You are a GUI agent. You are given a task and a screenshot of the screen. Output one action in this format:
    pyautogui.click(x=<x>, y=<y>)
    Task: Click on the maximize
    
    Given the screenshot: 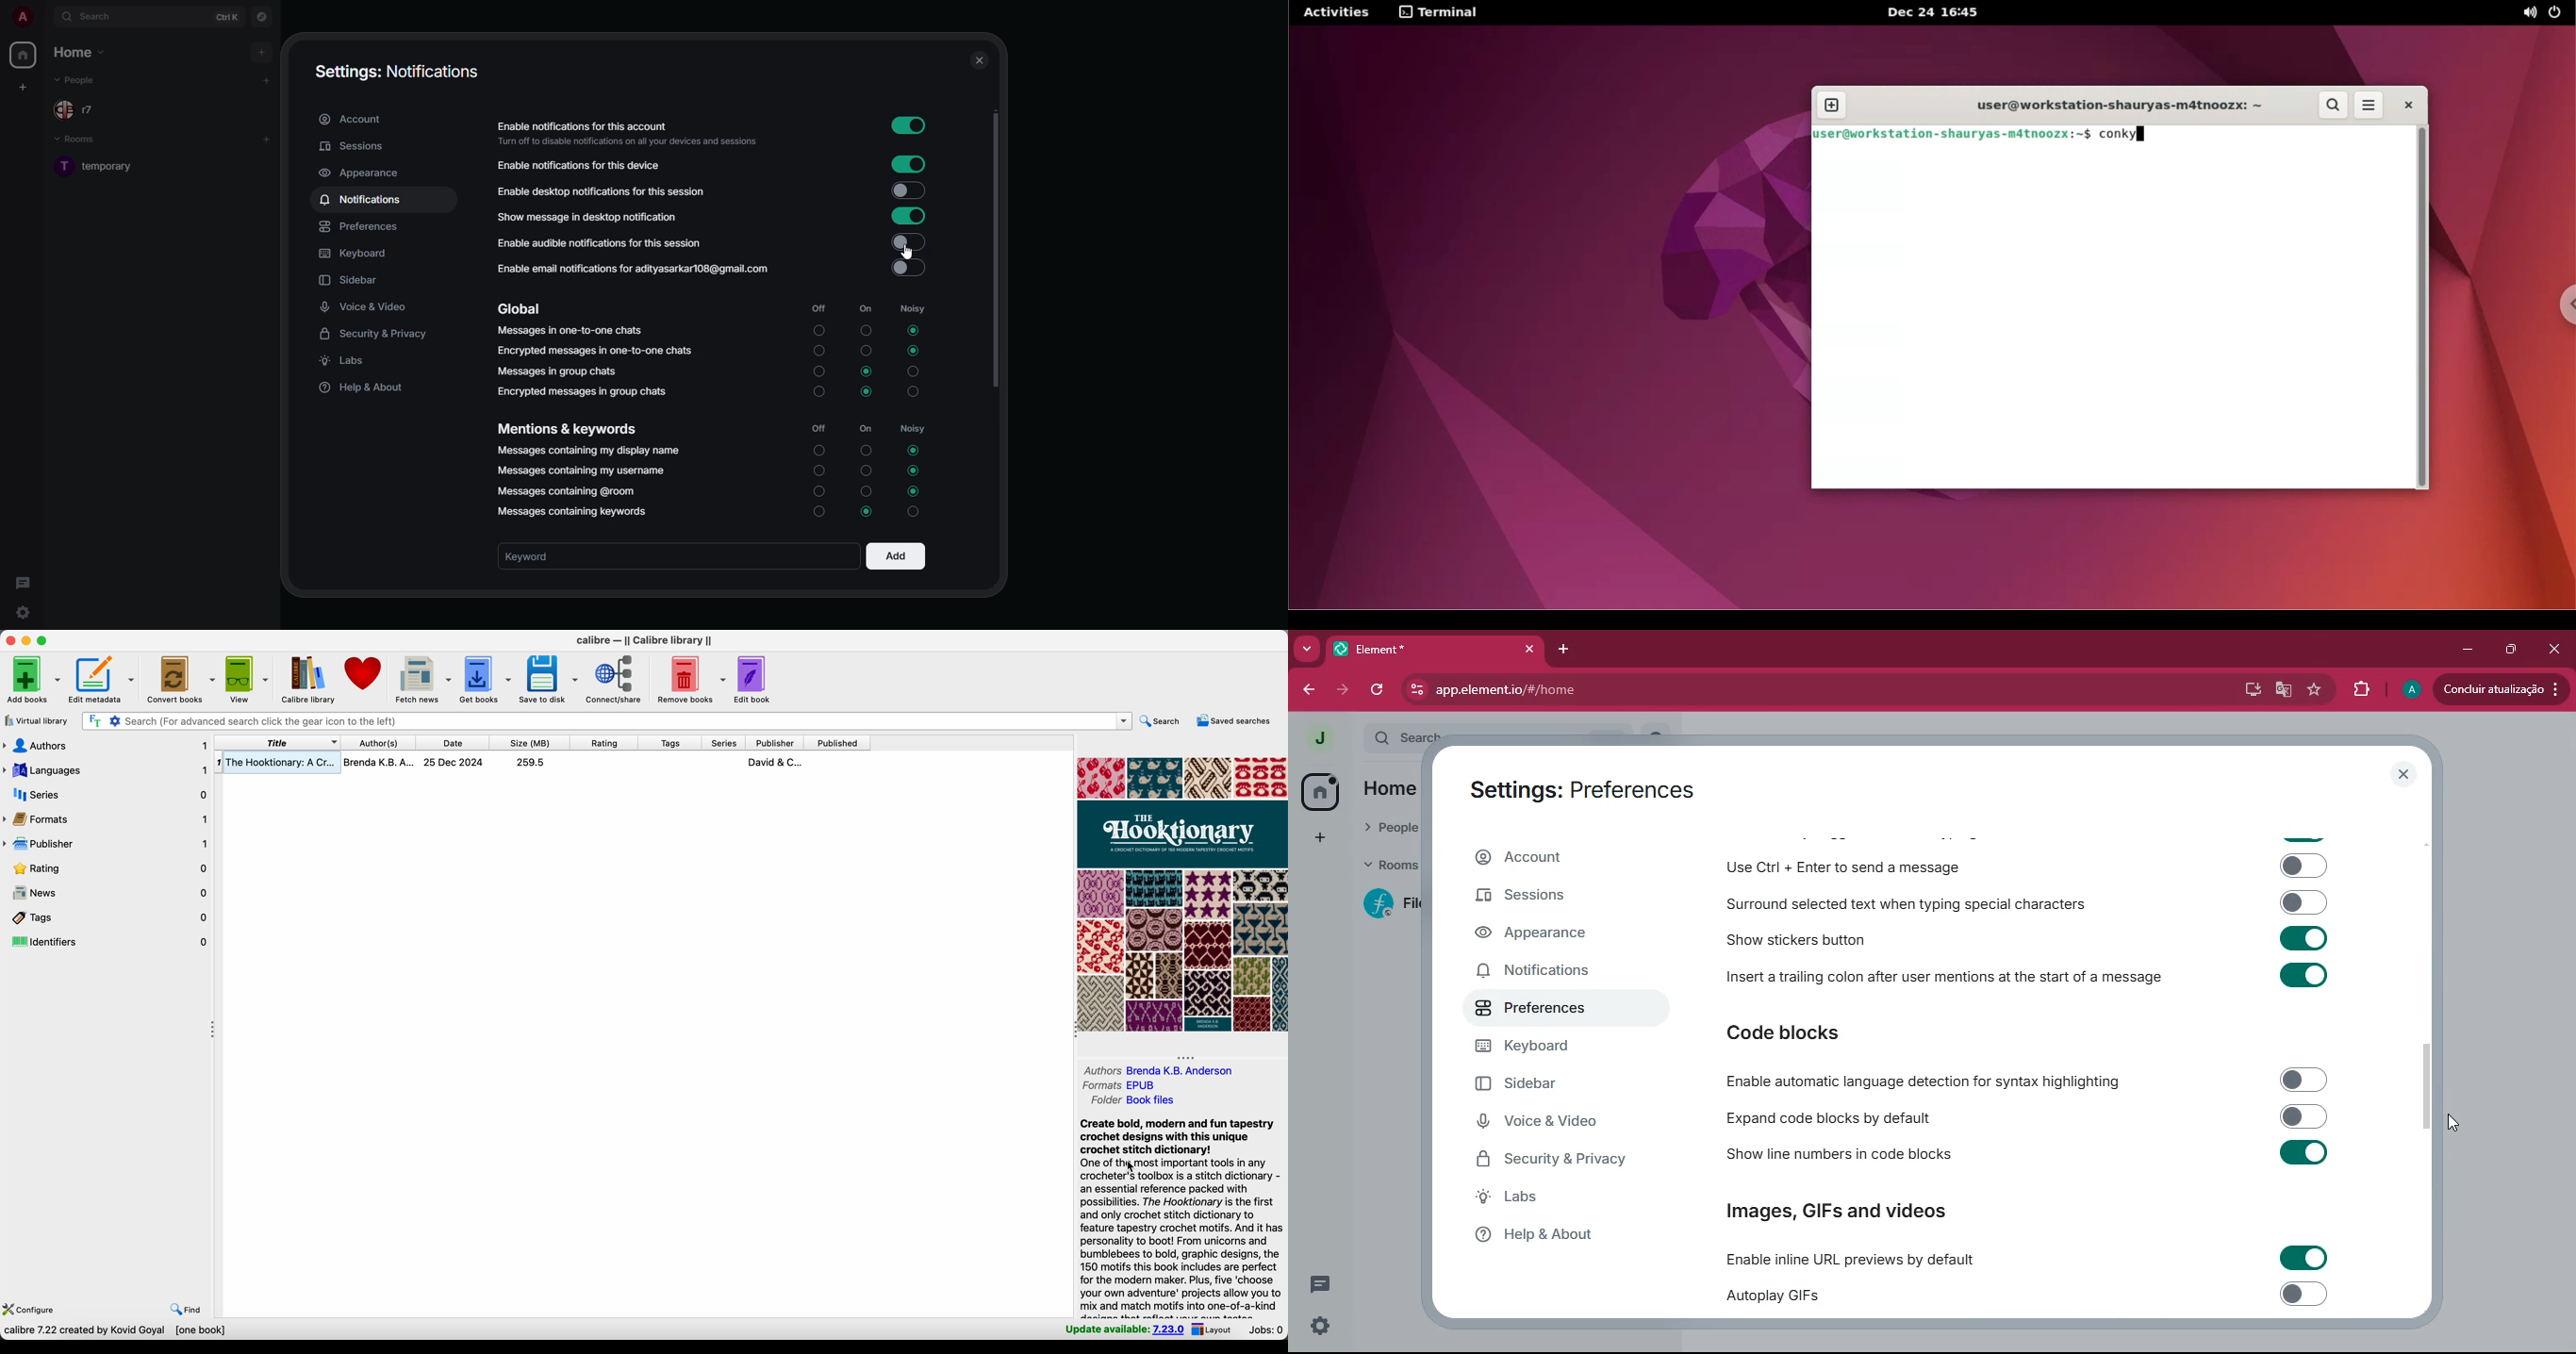 What is the action you would take?
    pyautogui.click(x=2513, y=651)
    